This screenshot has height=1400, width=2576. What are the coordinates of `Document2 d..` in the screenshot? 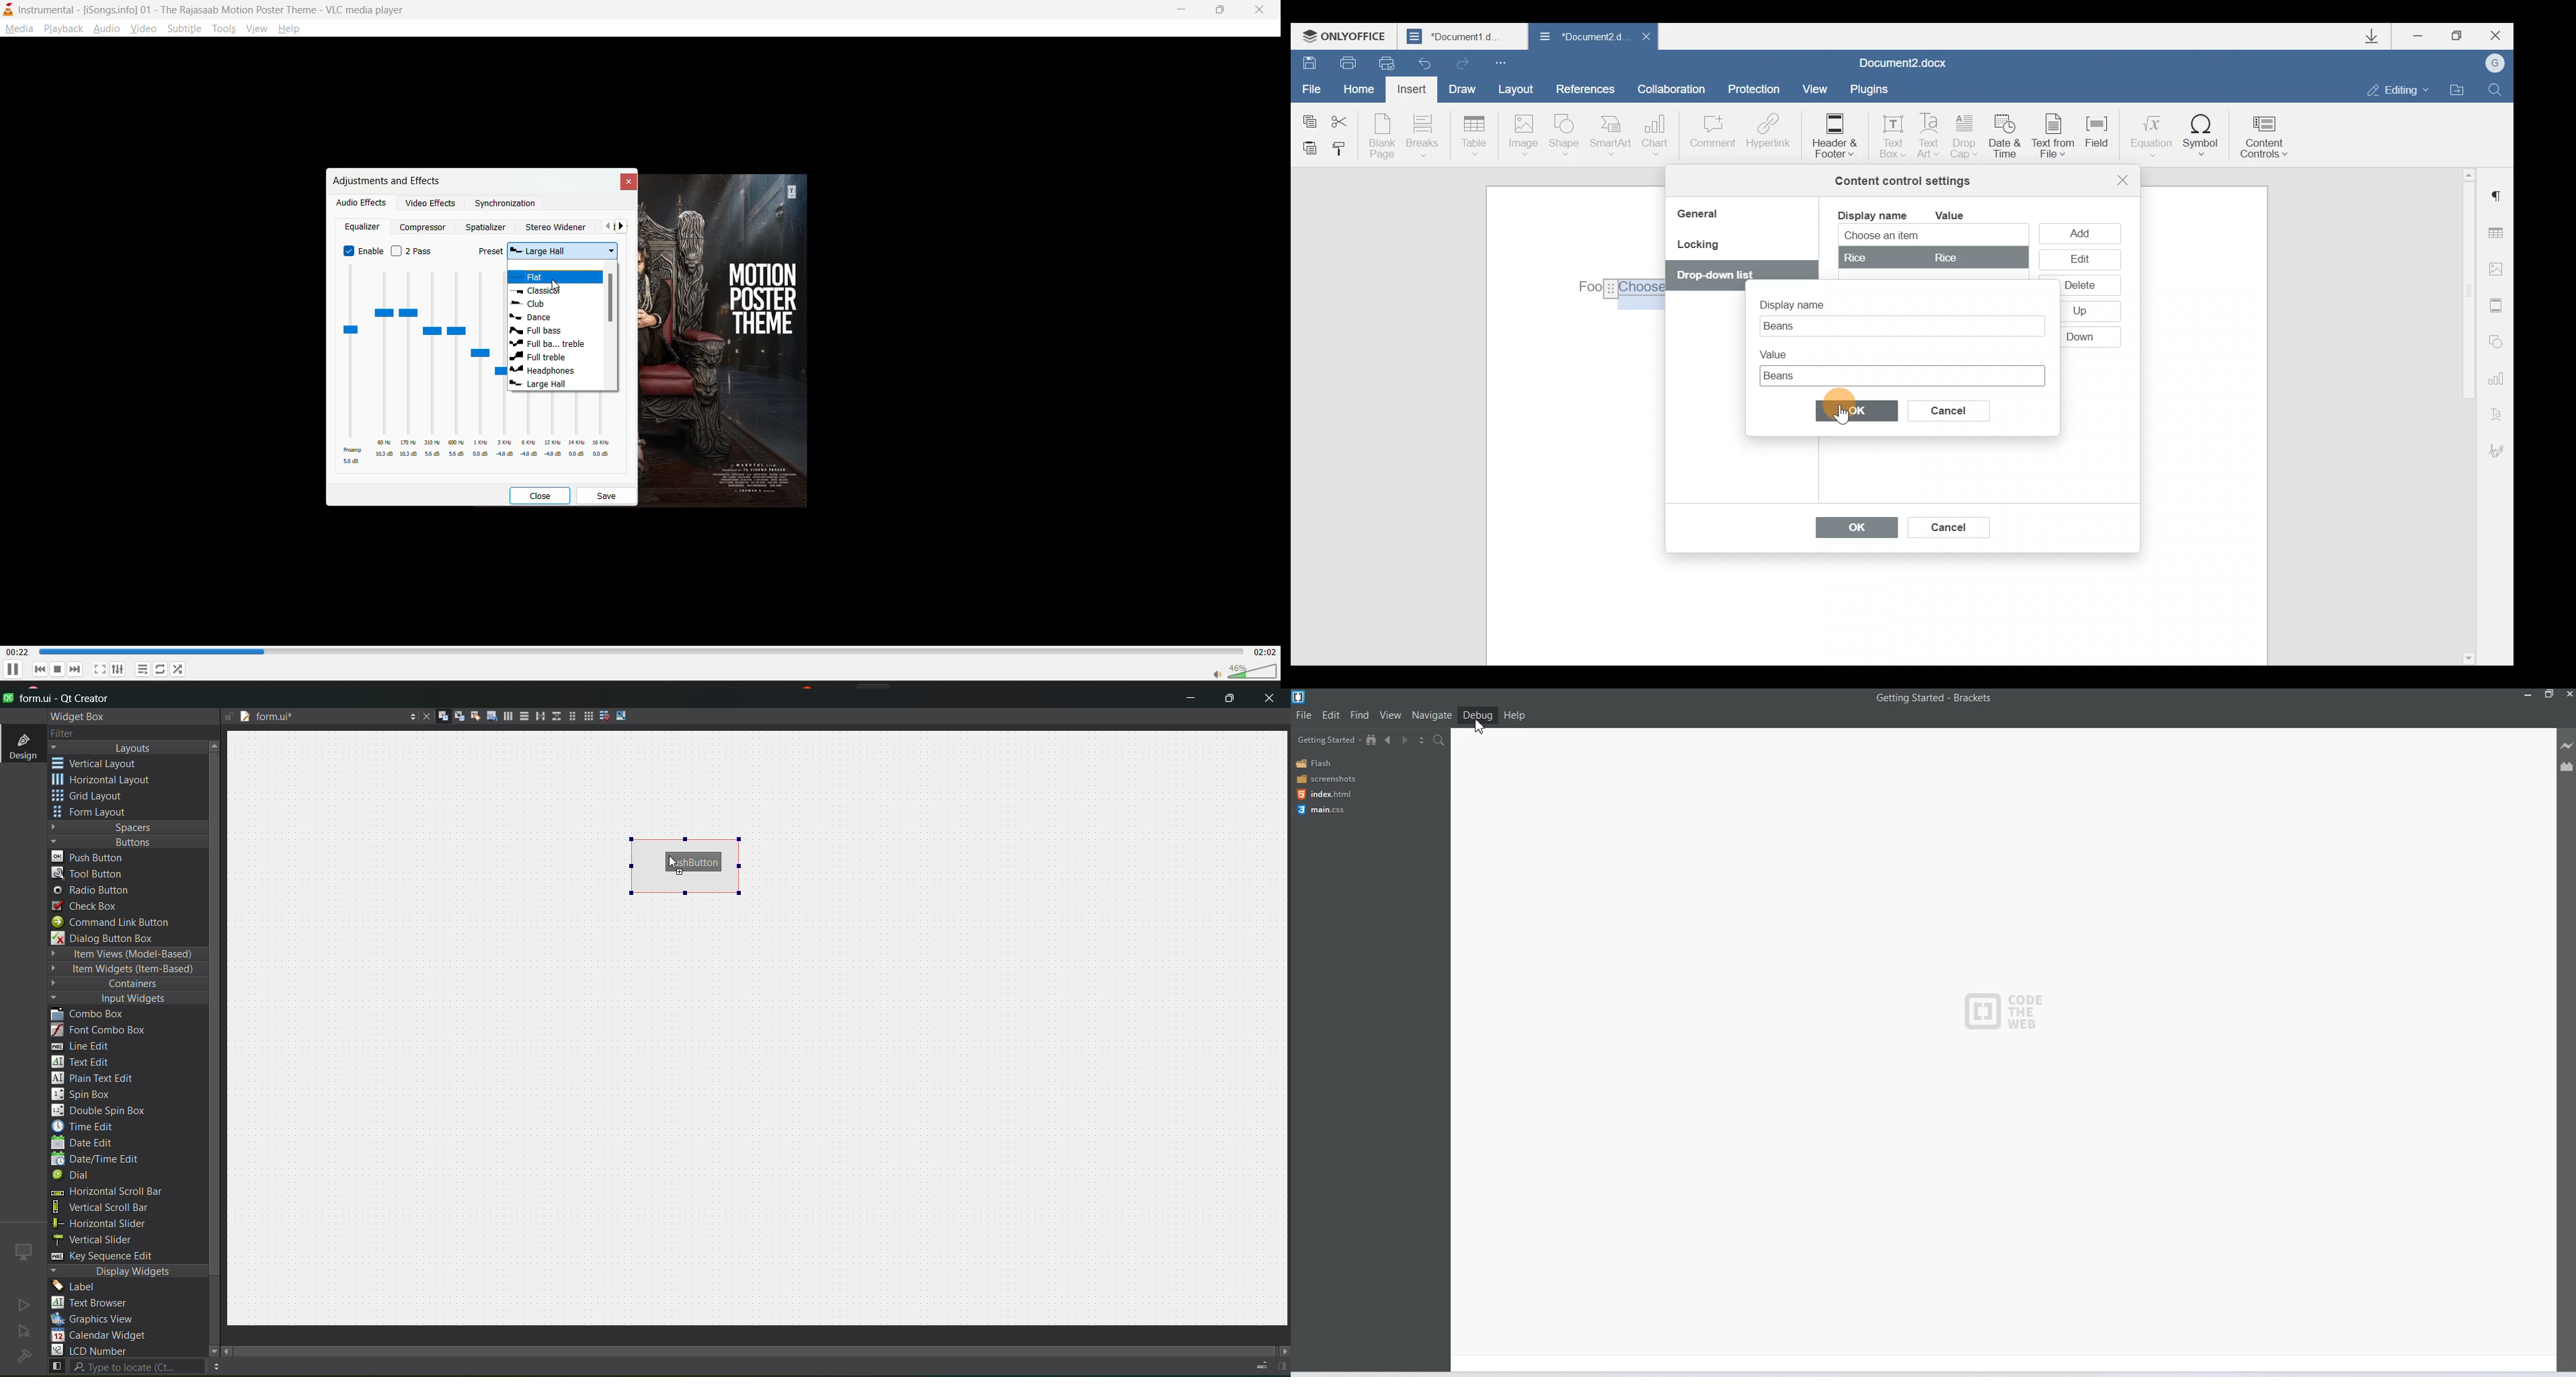 It's located at (1583, 39).